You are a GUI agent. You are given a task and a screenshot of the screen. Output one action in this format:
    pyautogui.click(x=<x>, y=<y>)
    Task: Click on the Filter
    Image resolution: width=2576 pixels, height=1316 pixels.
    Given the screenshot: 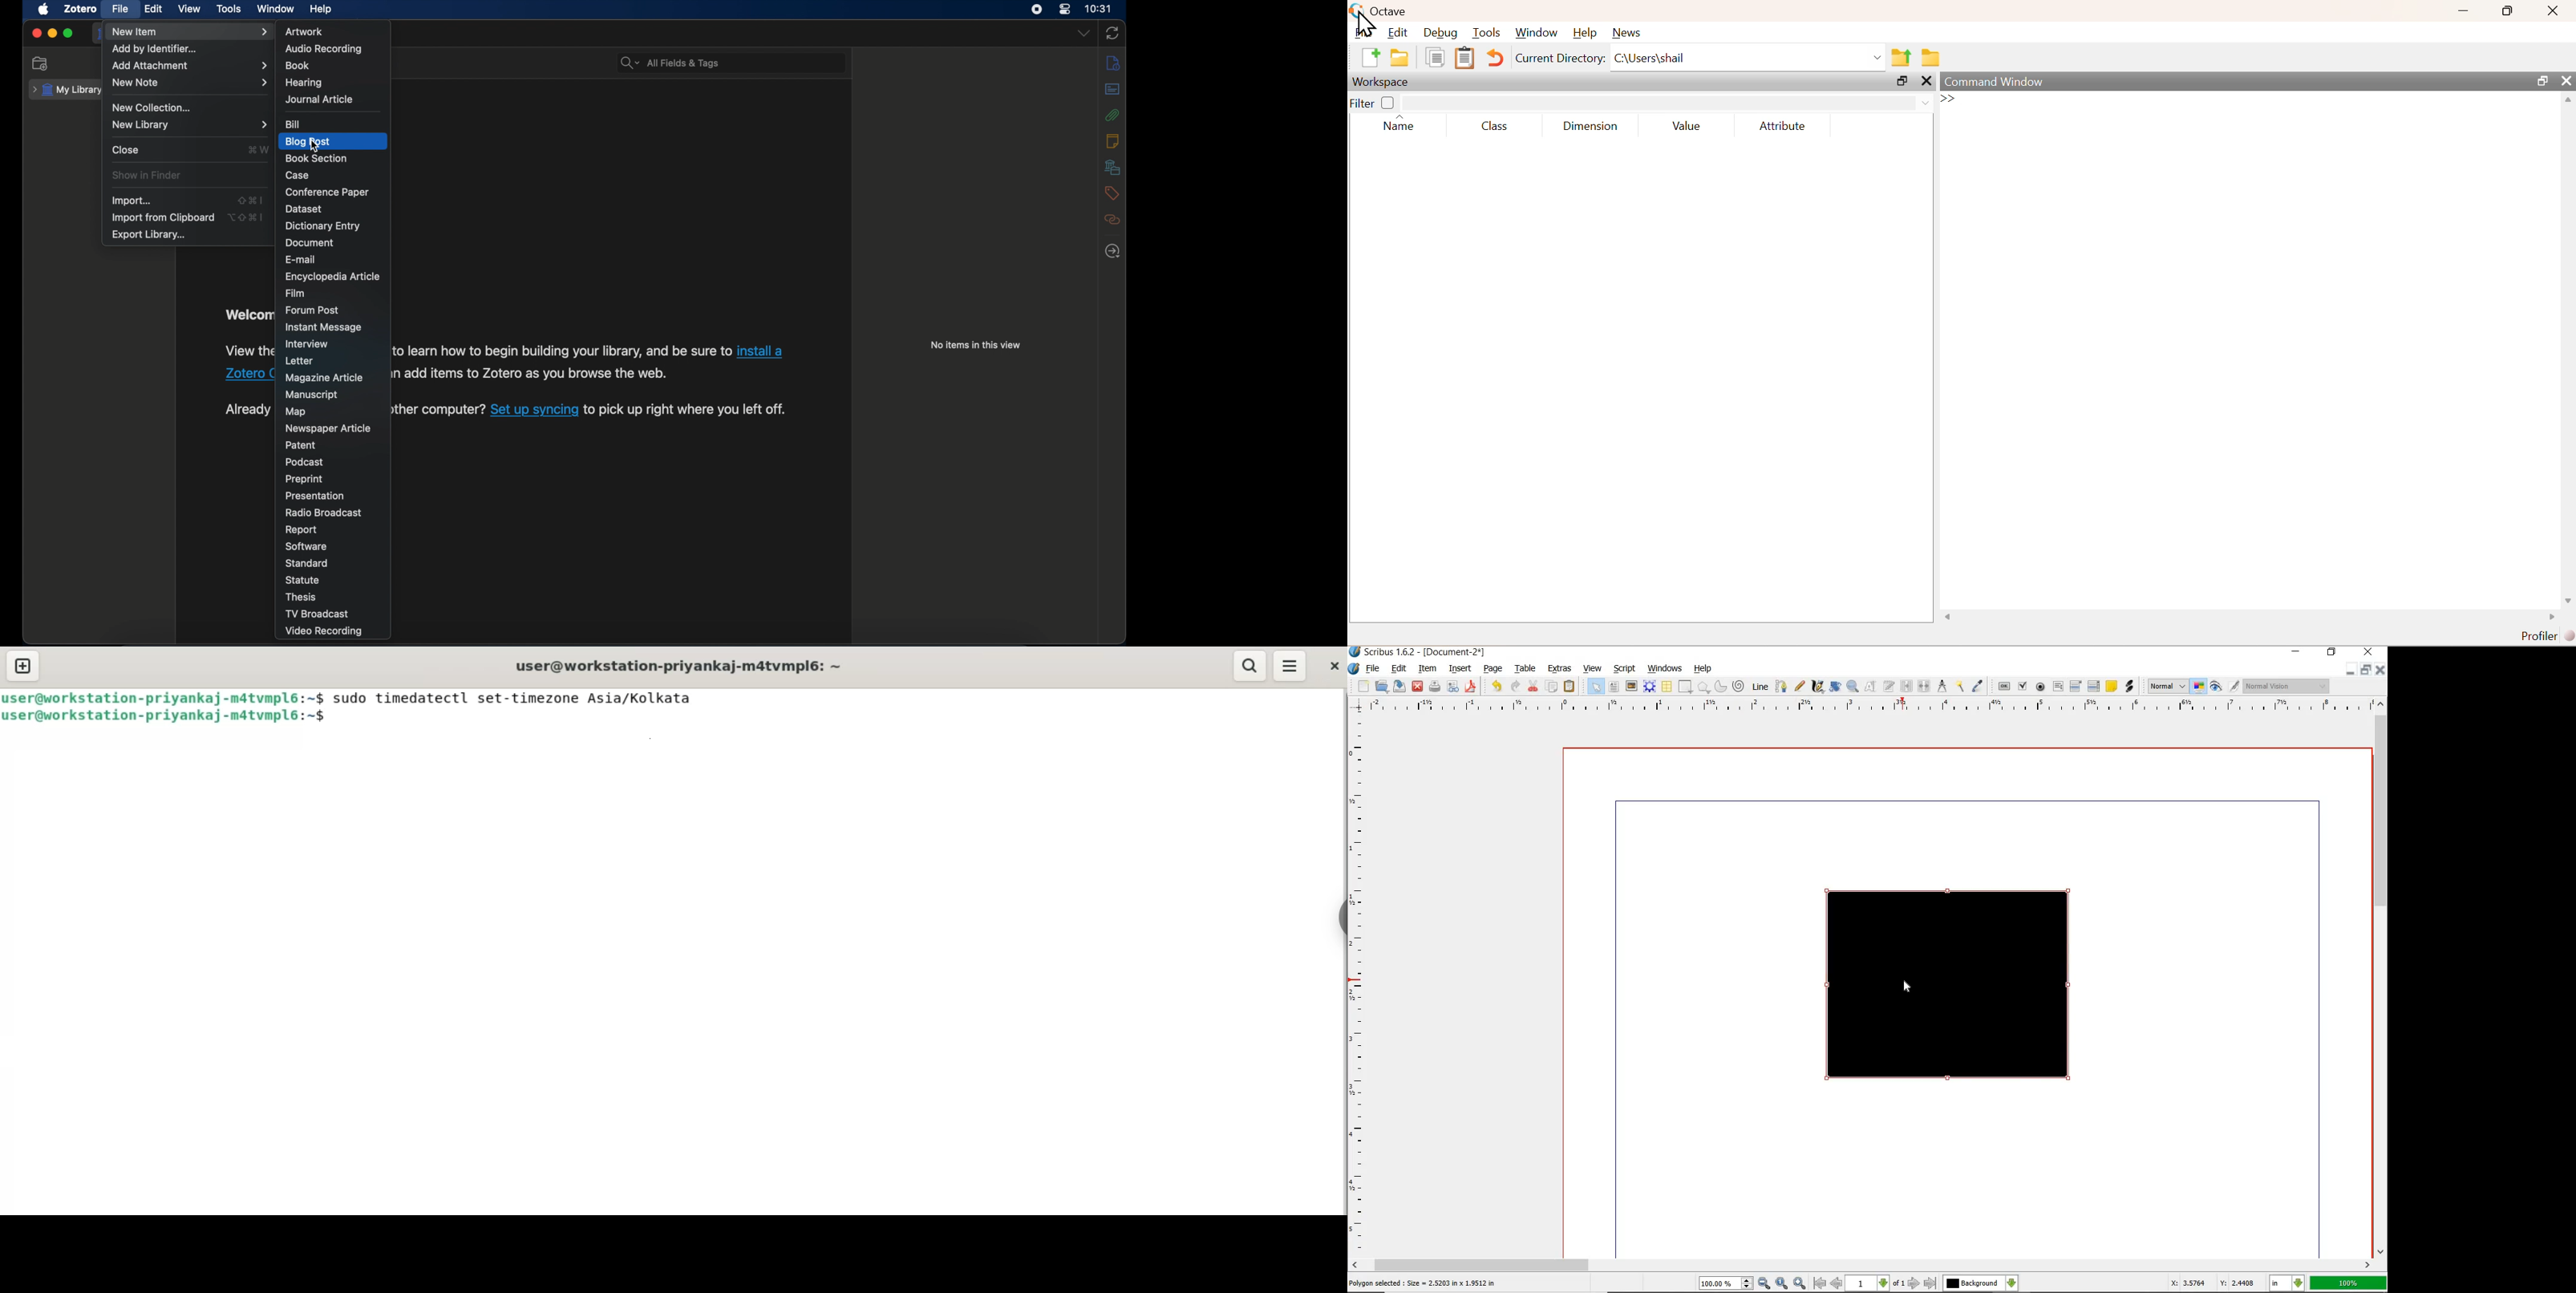 What is the action you would take?
    pyautogui.click(x=1372, y=102)
    